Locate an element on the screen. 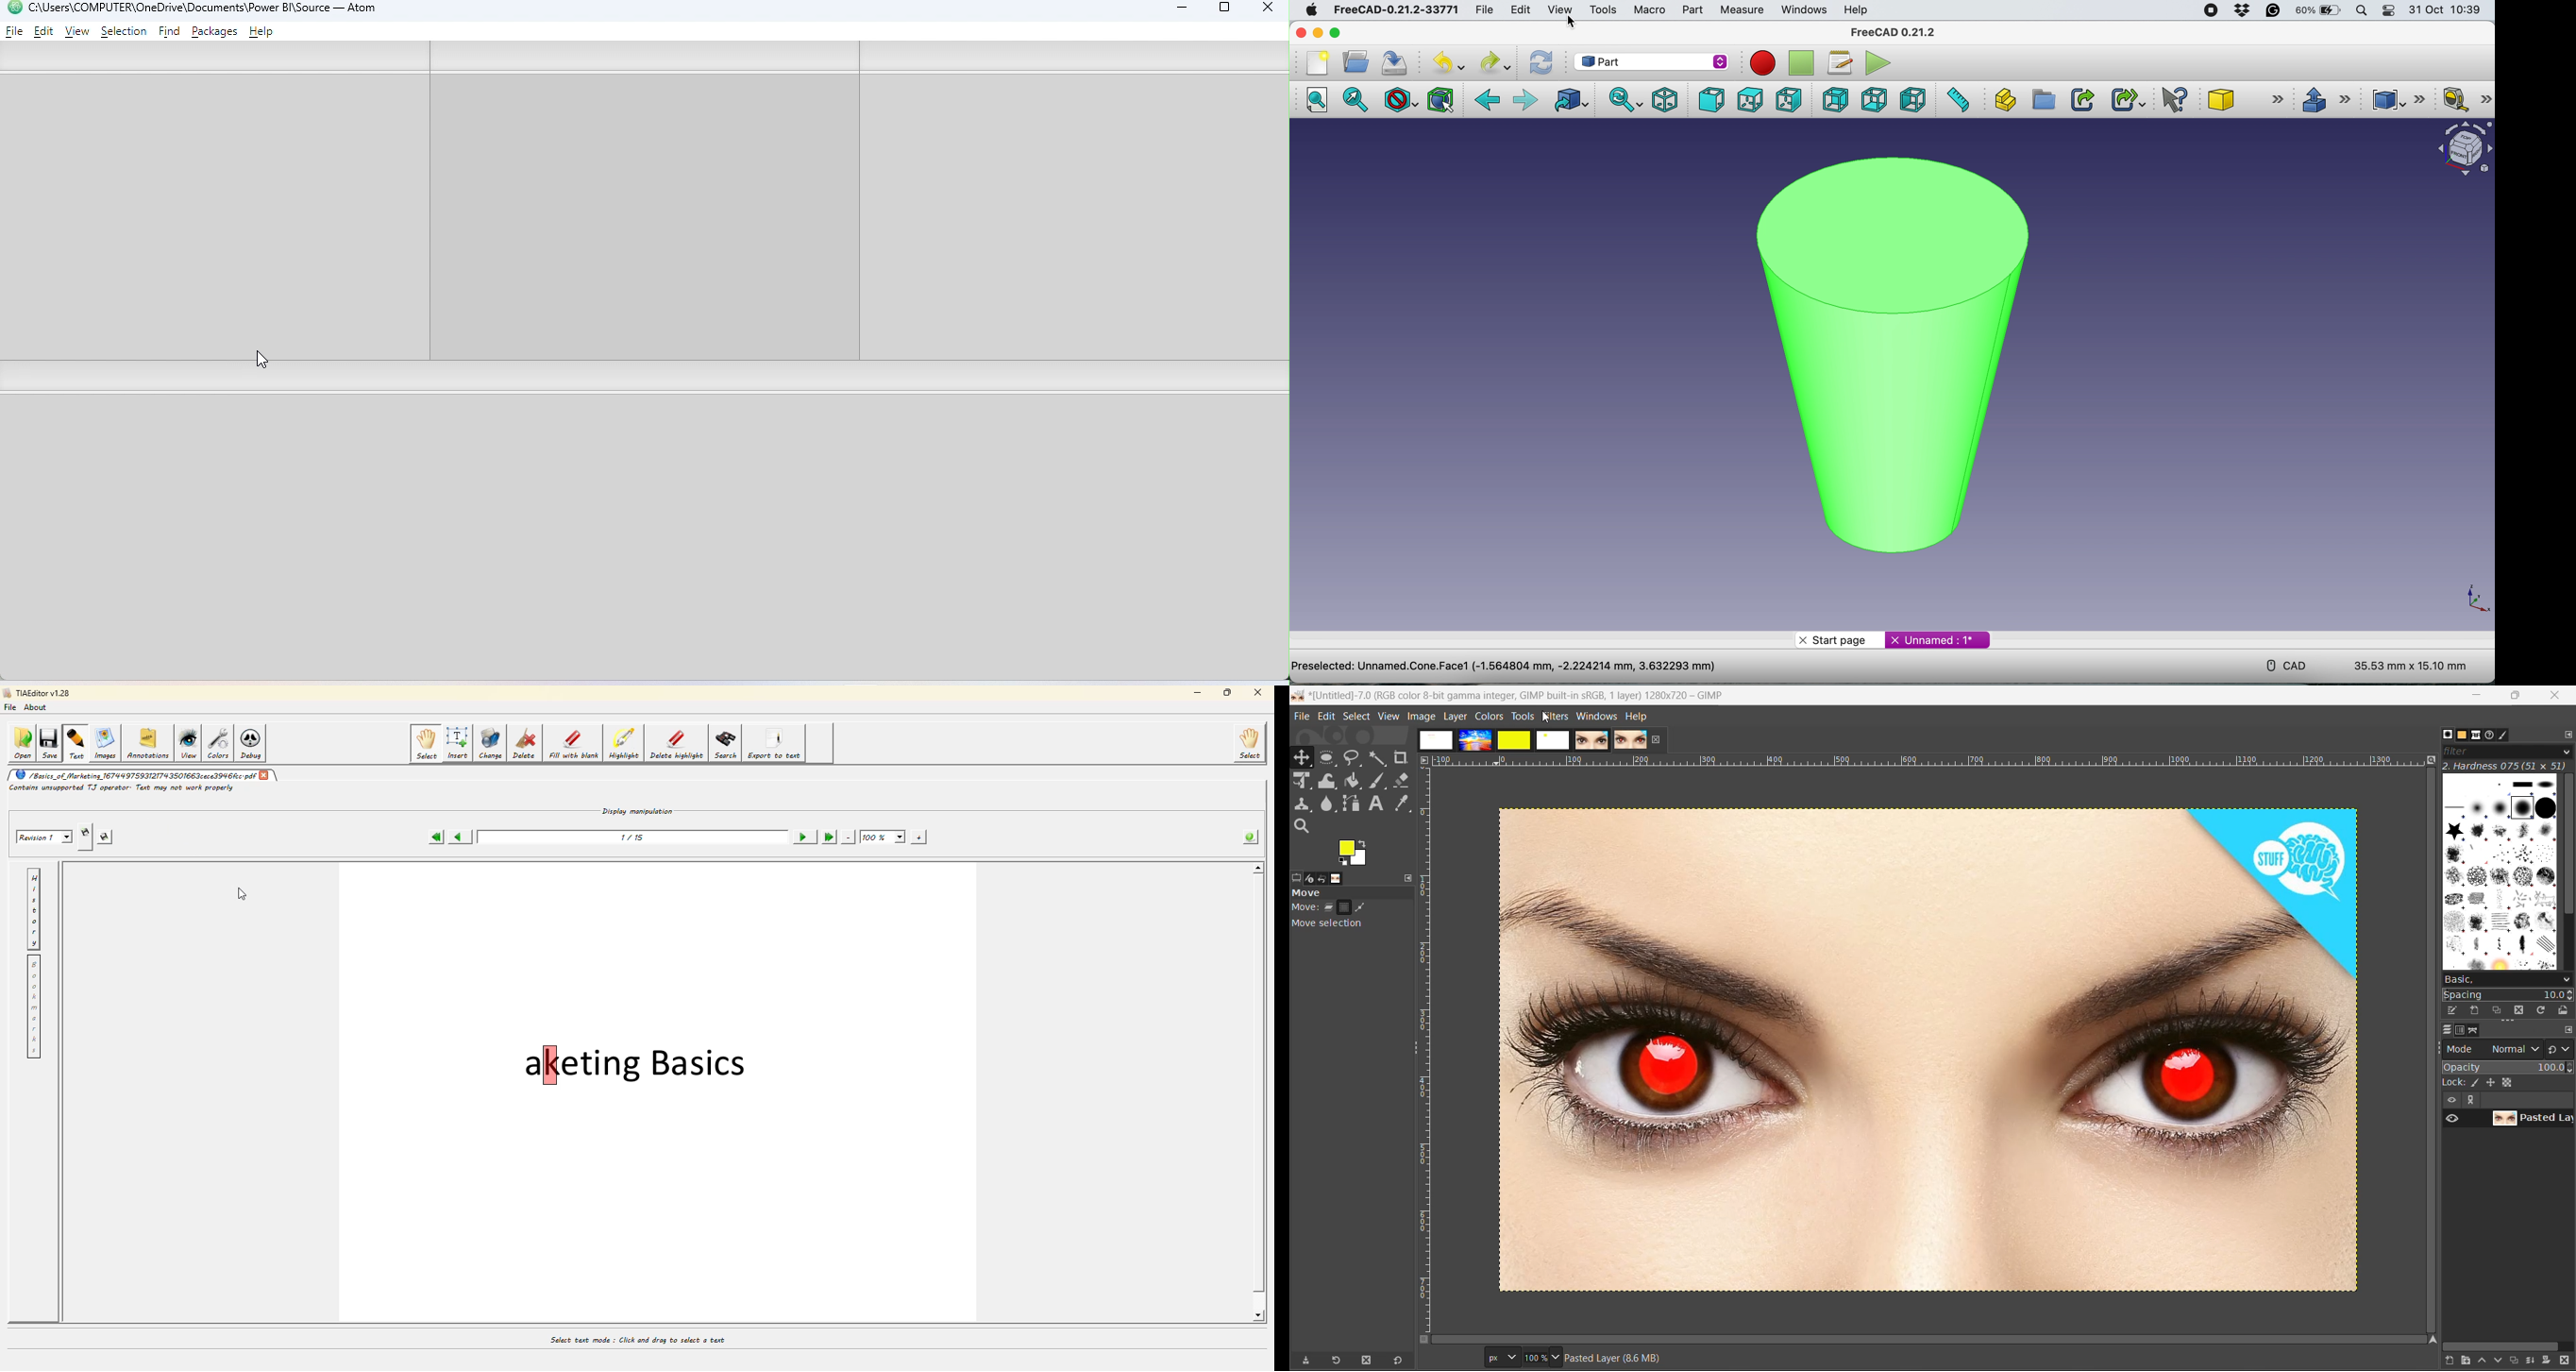  freecad-0.21.2-33771 is located at coordinates (1397, 10).